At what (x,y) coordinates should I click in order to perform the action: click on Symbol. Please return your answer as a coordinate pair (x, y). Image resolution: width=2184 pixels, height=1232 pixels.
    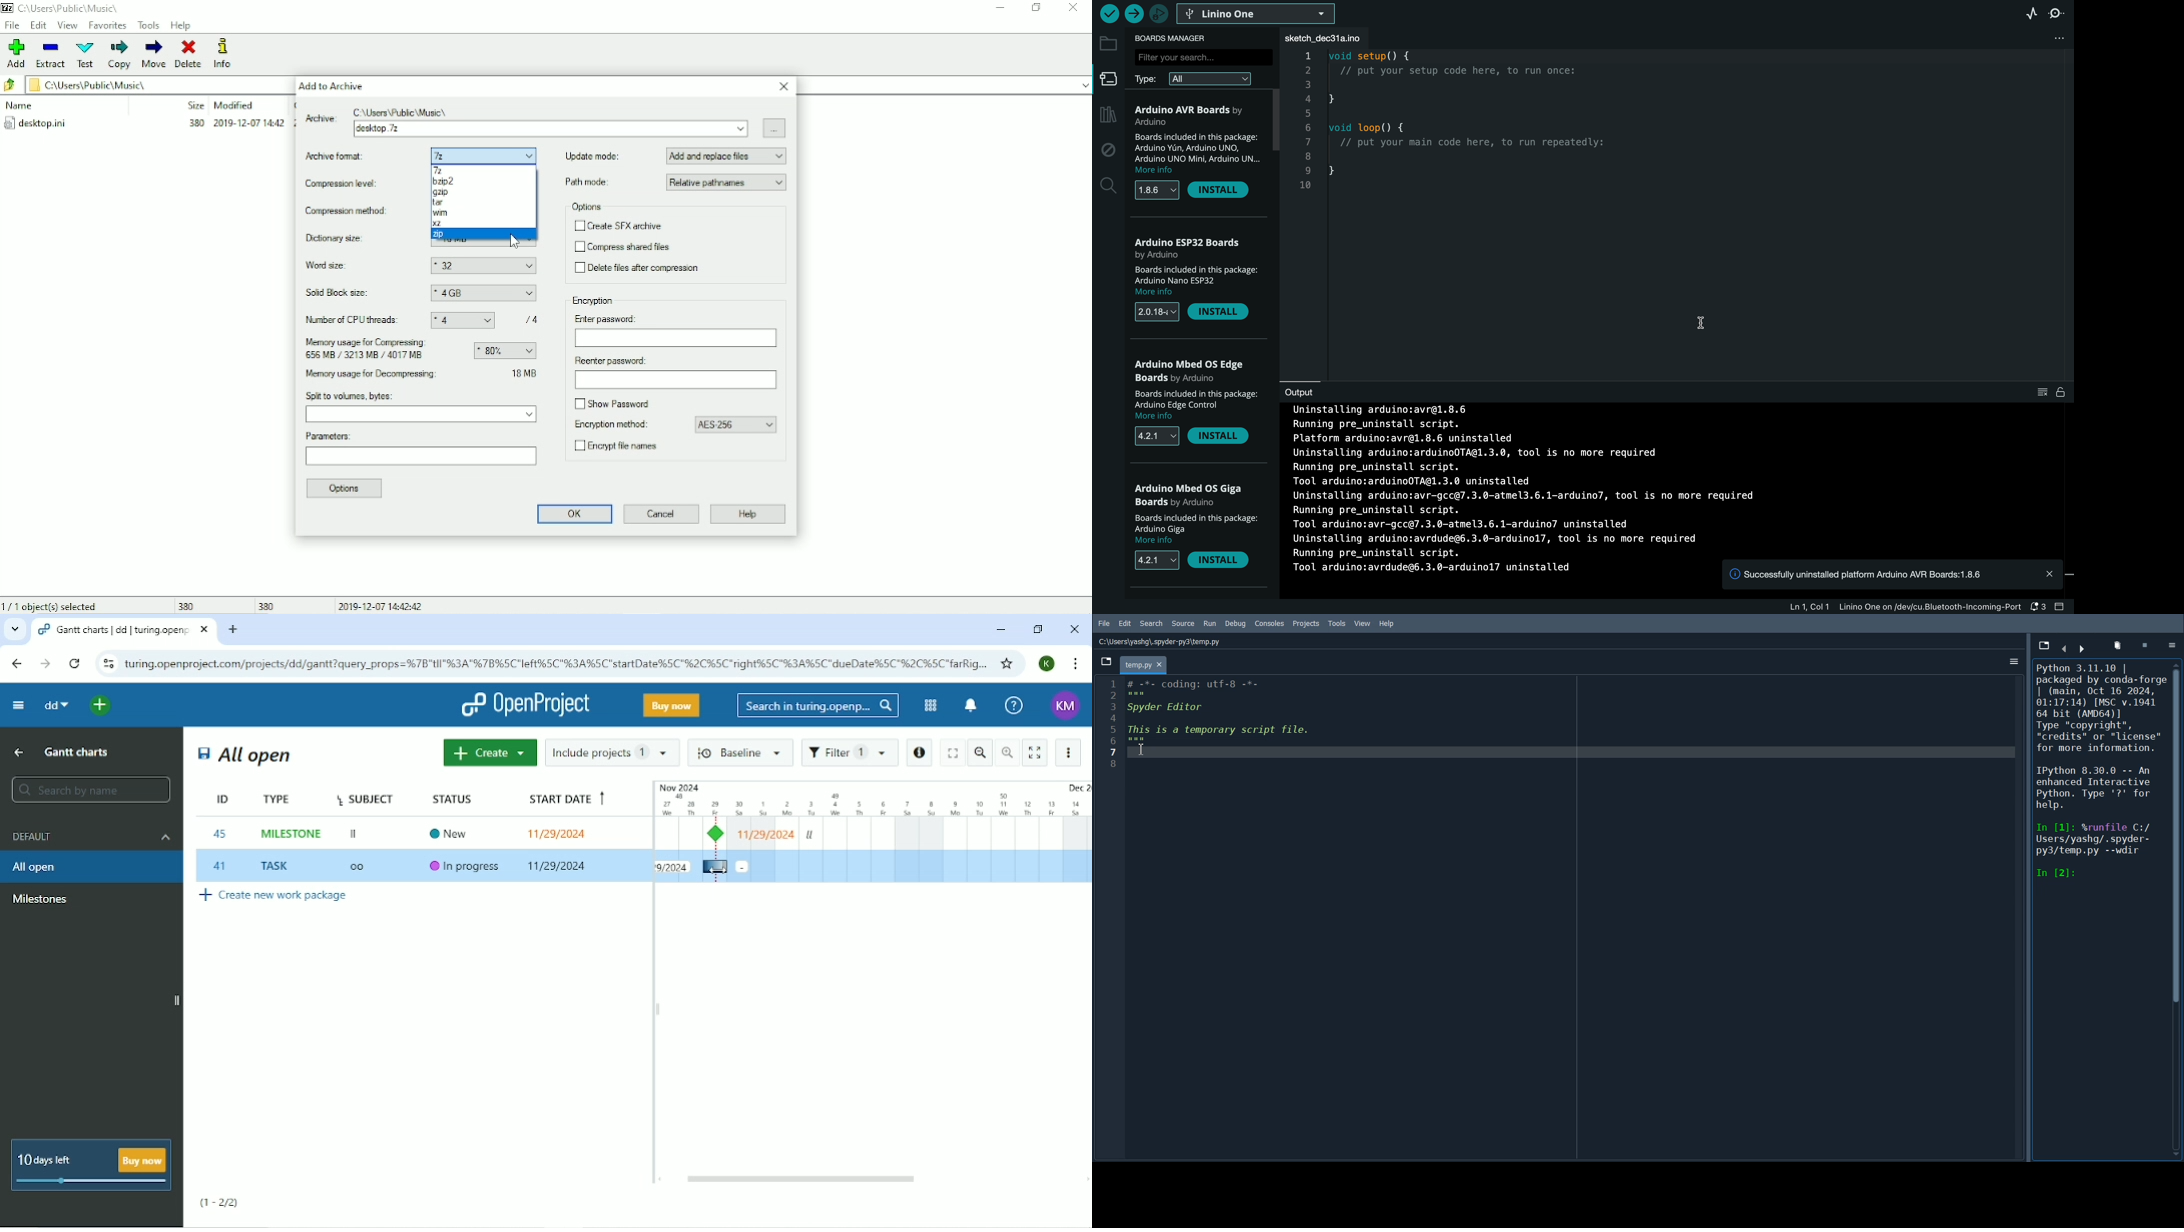
    Looking at the image, I should click on (2146, 645).